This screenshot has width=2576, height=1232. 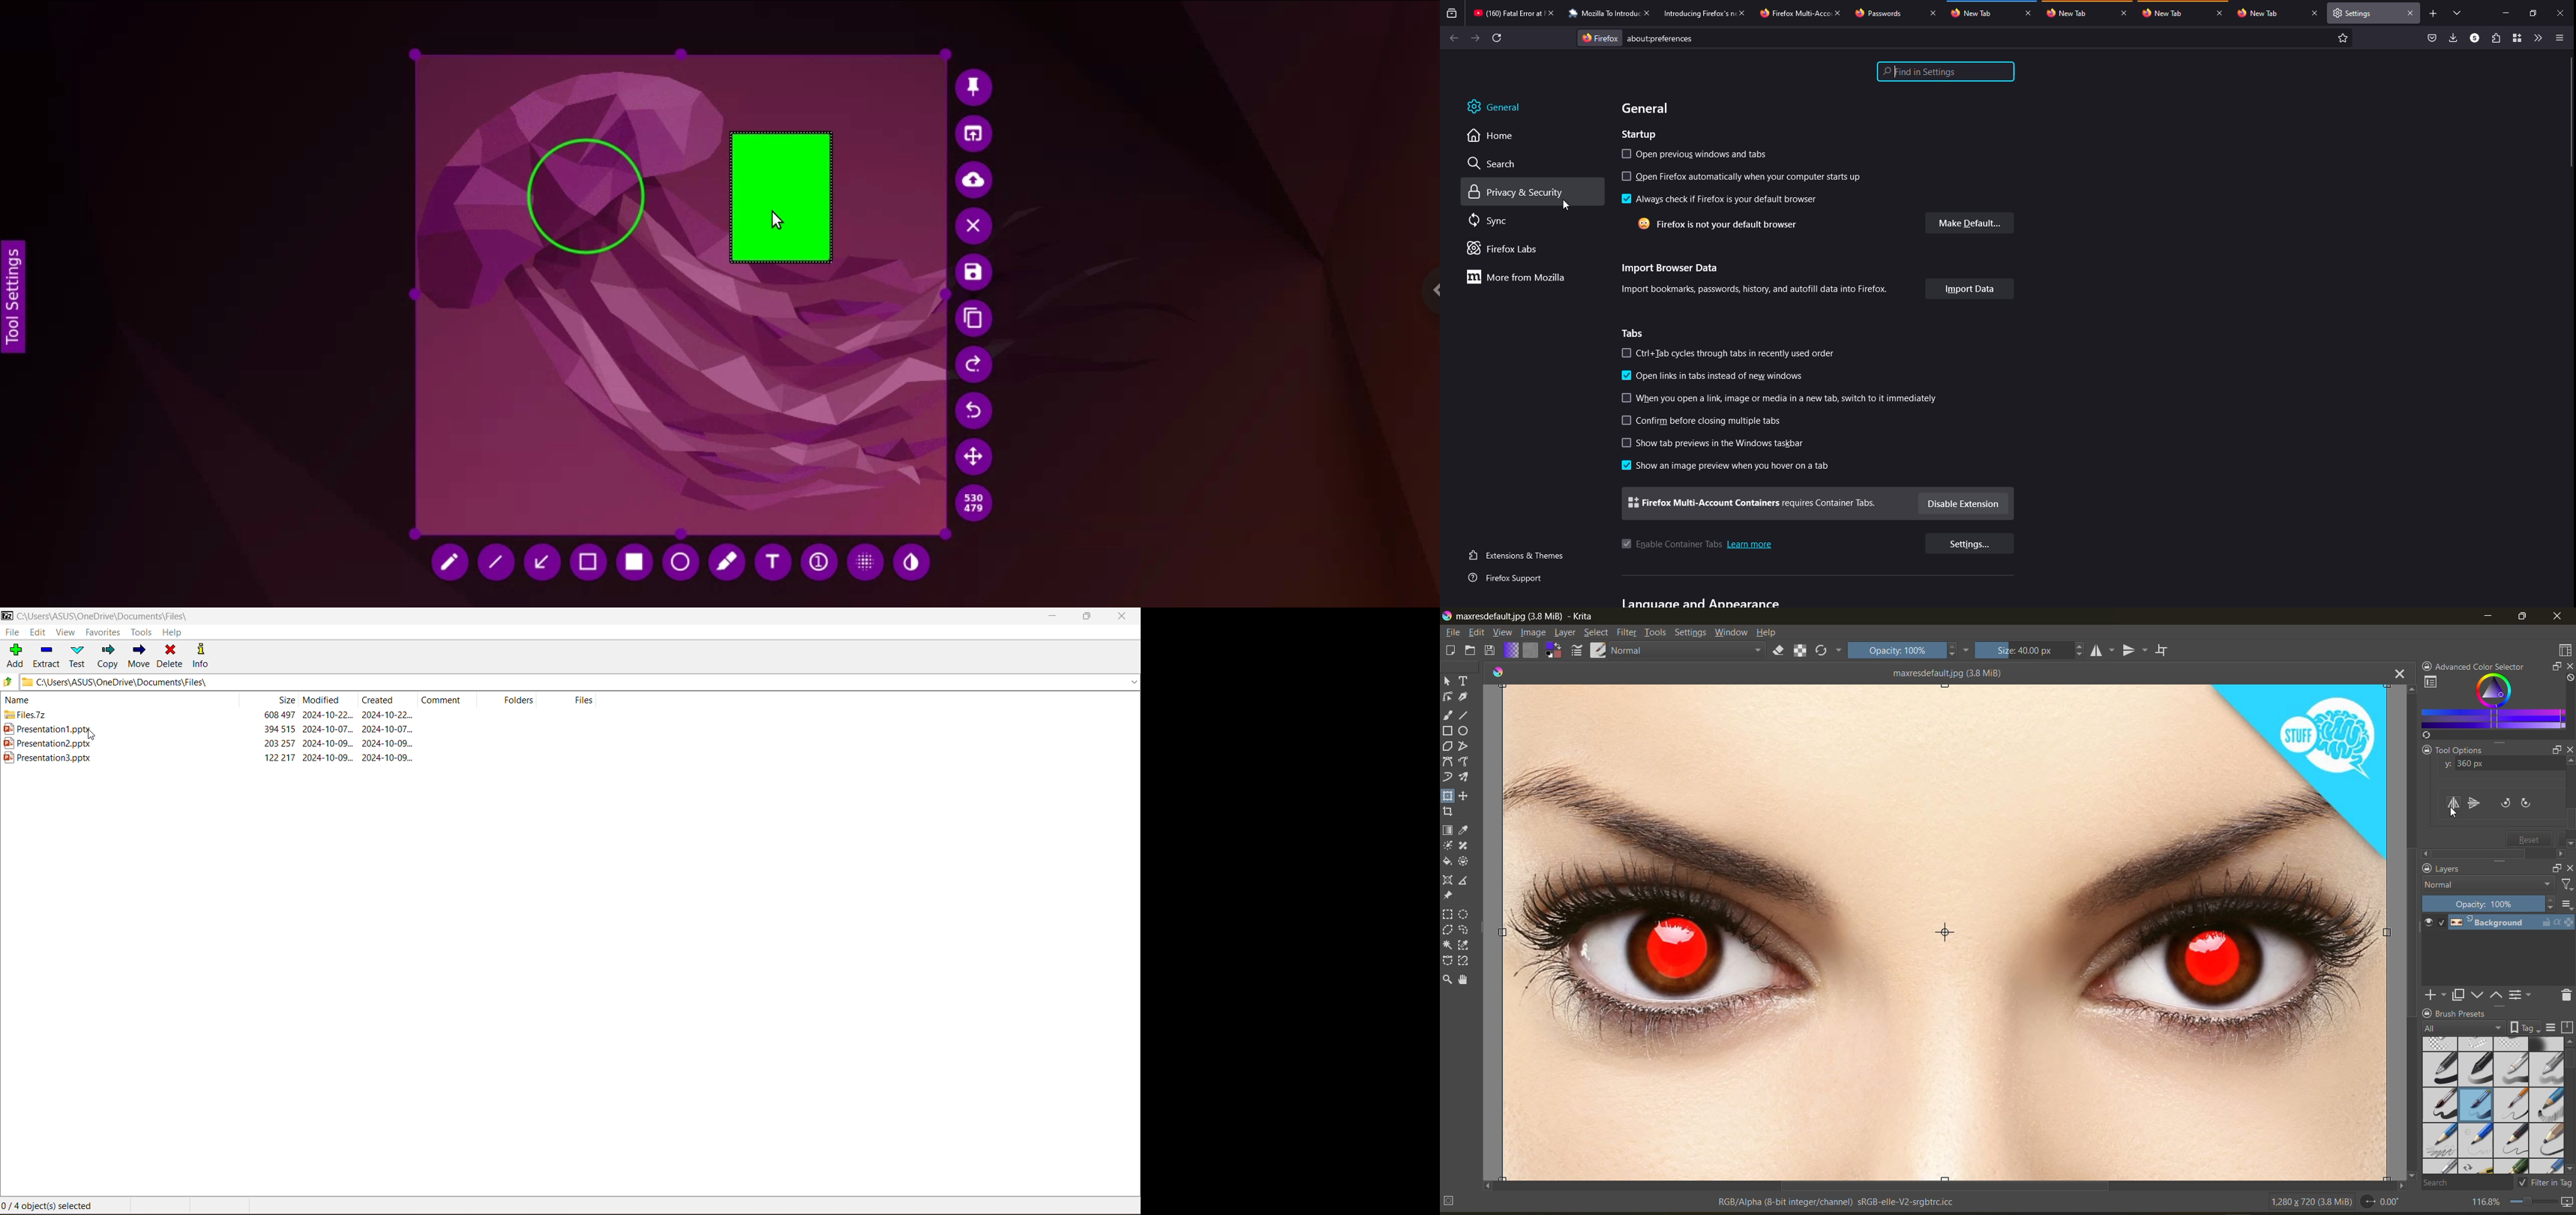 I want to click on vertical  mirror tool, so click(x=2137, y=649).